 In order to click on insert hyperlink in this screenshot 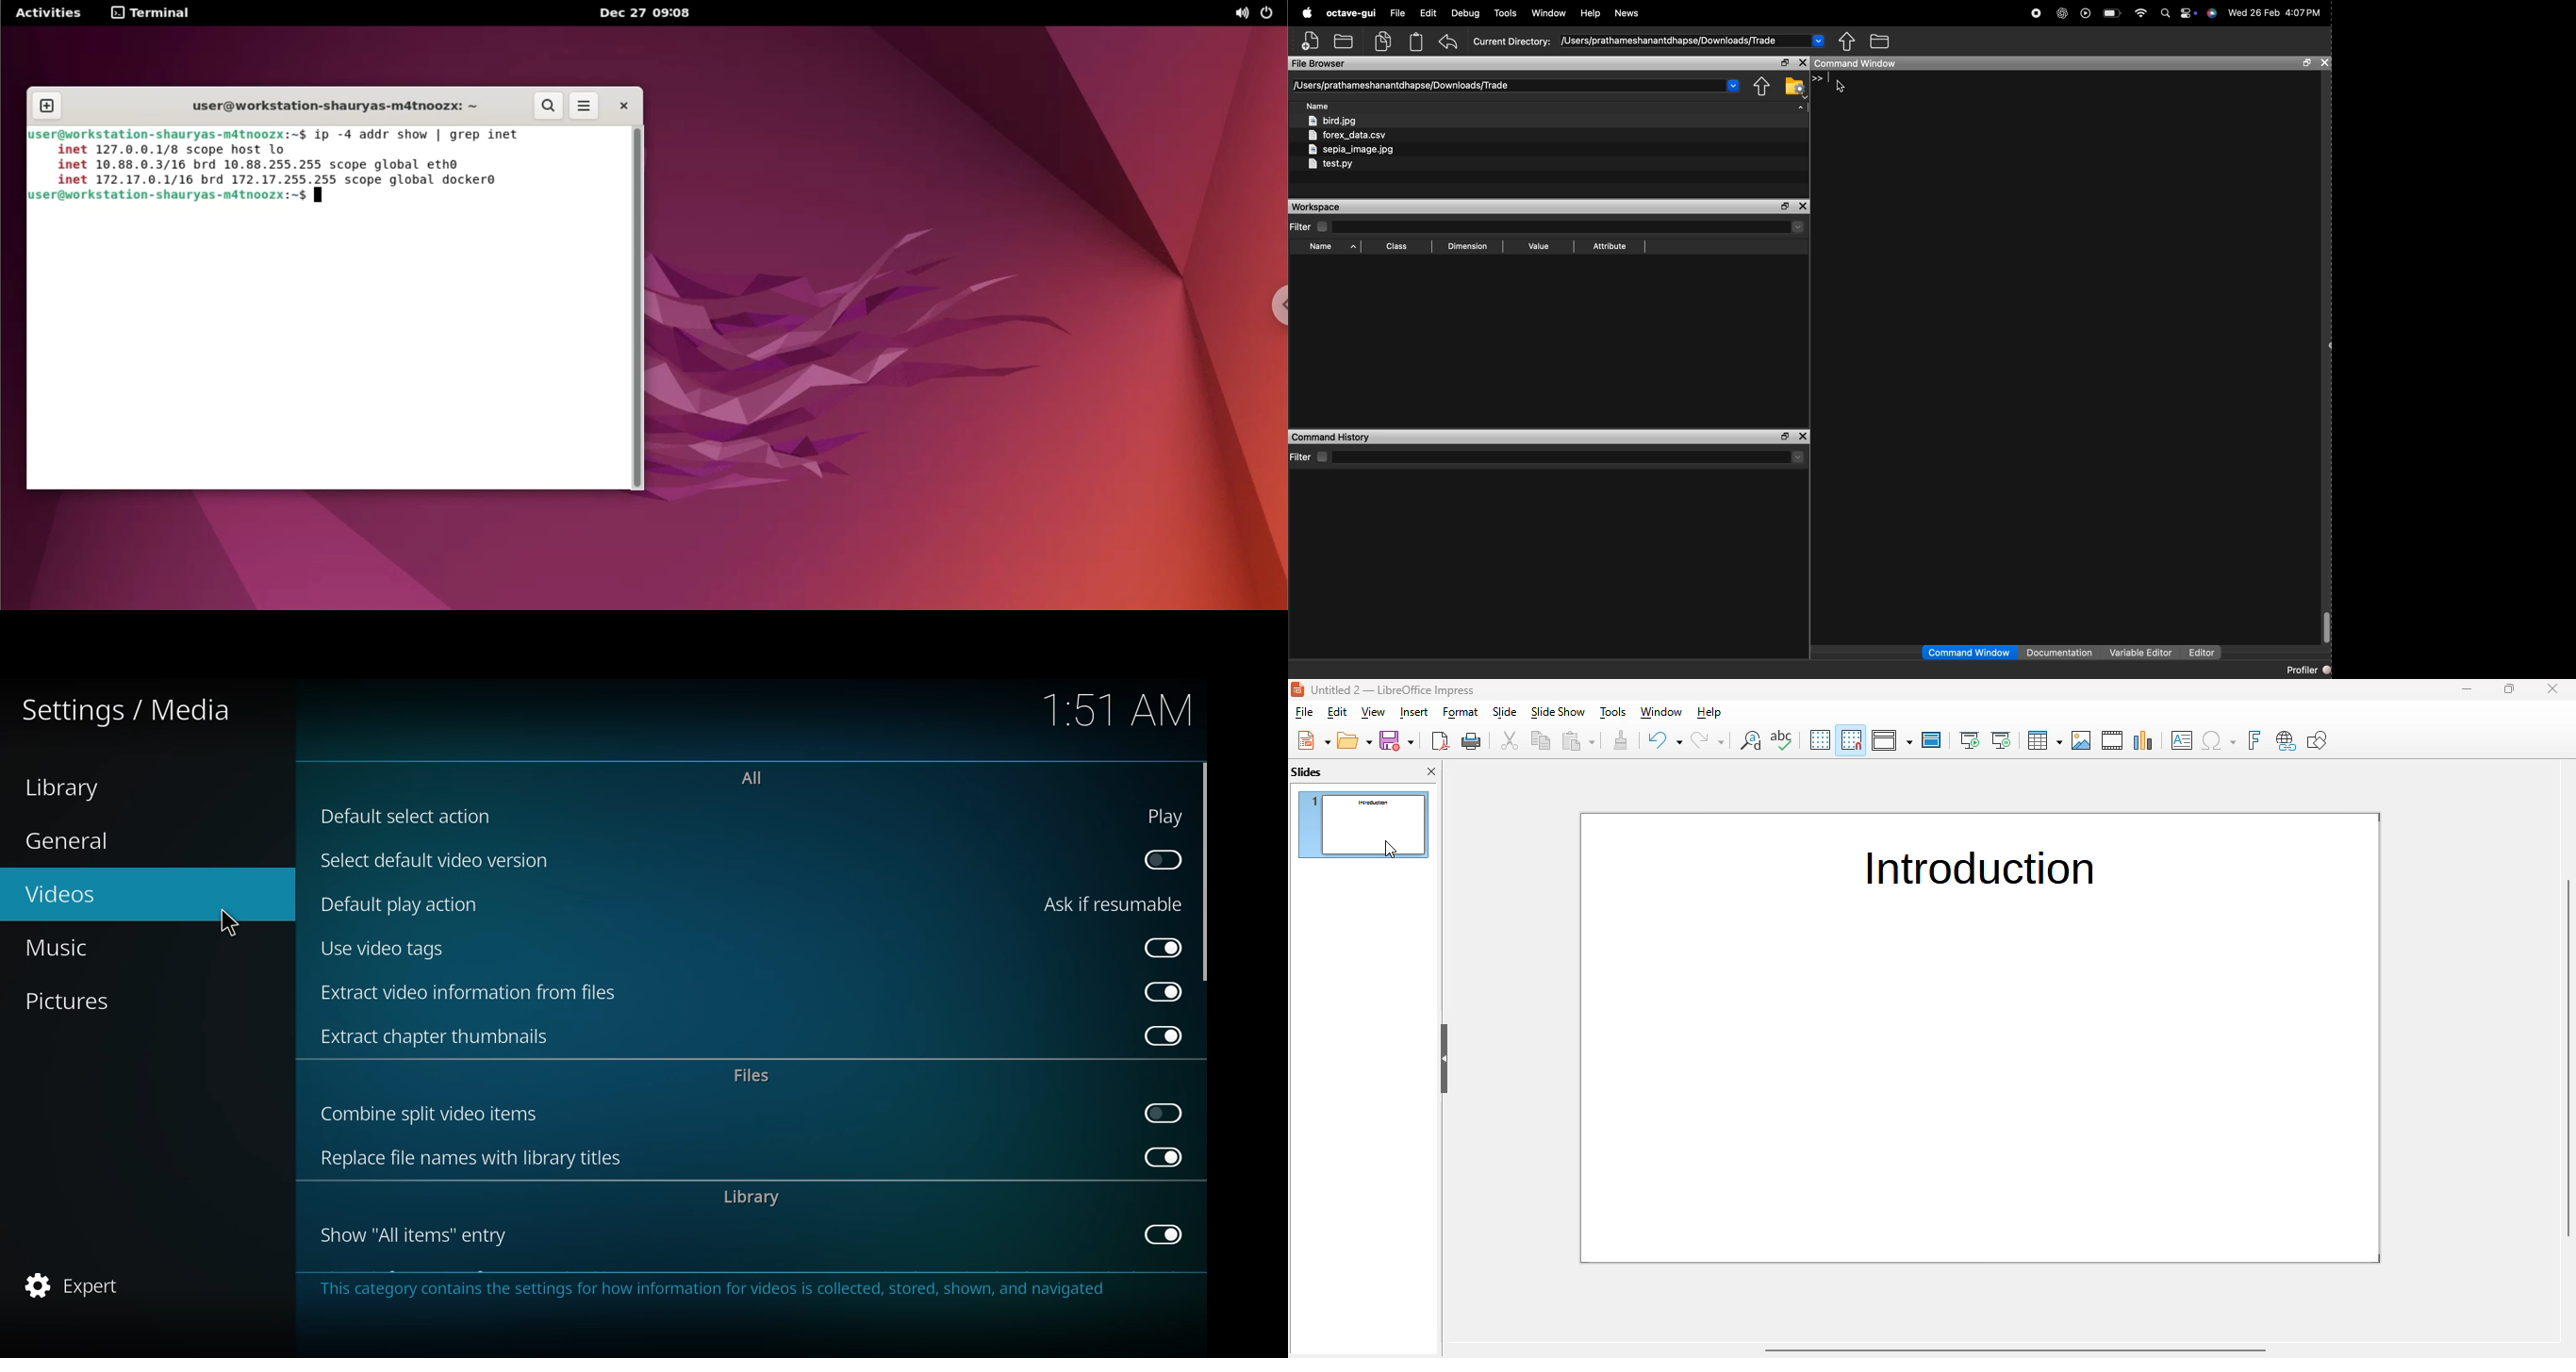, I will do `click(2287, 741)`.